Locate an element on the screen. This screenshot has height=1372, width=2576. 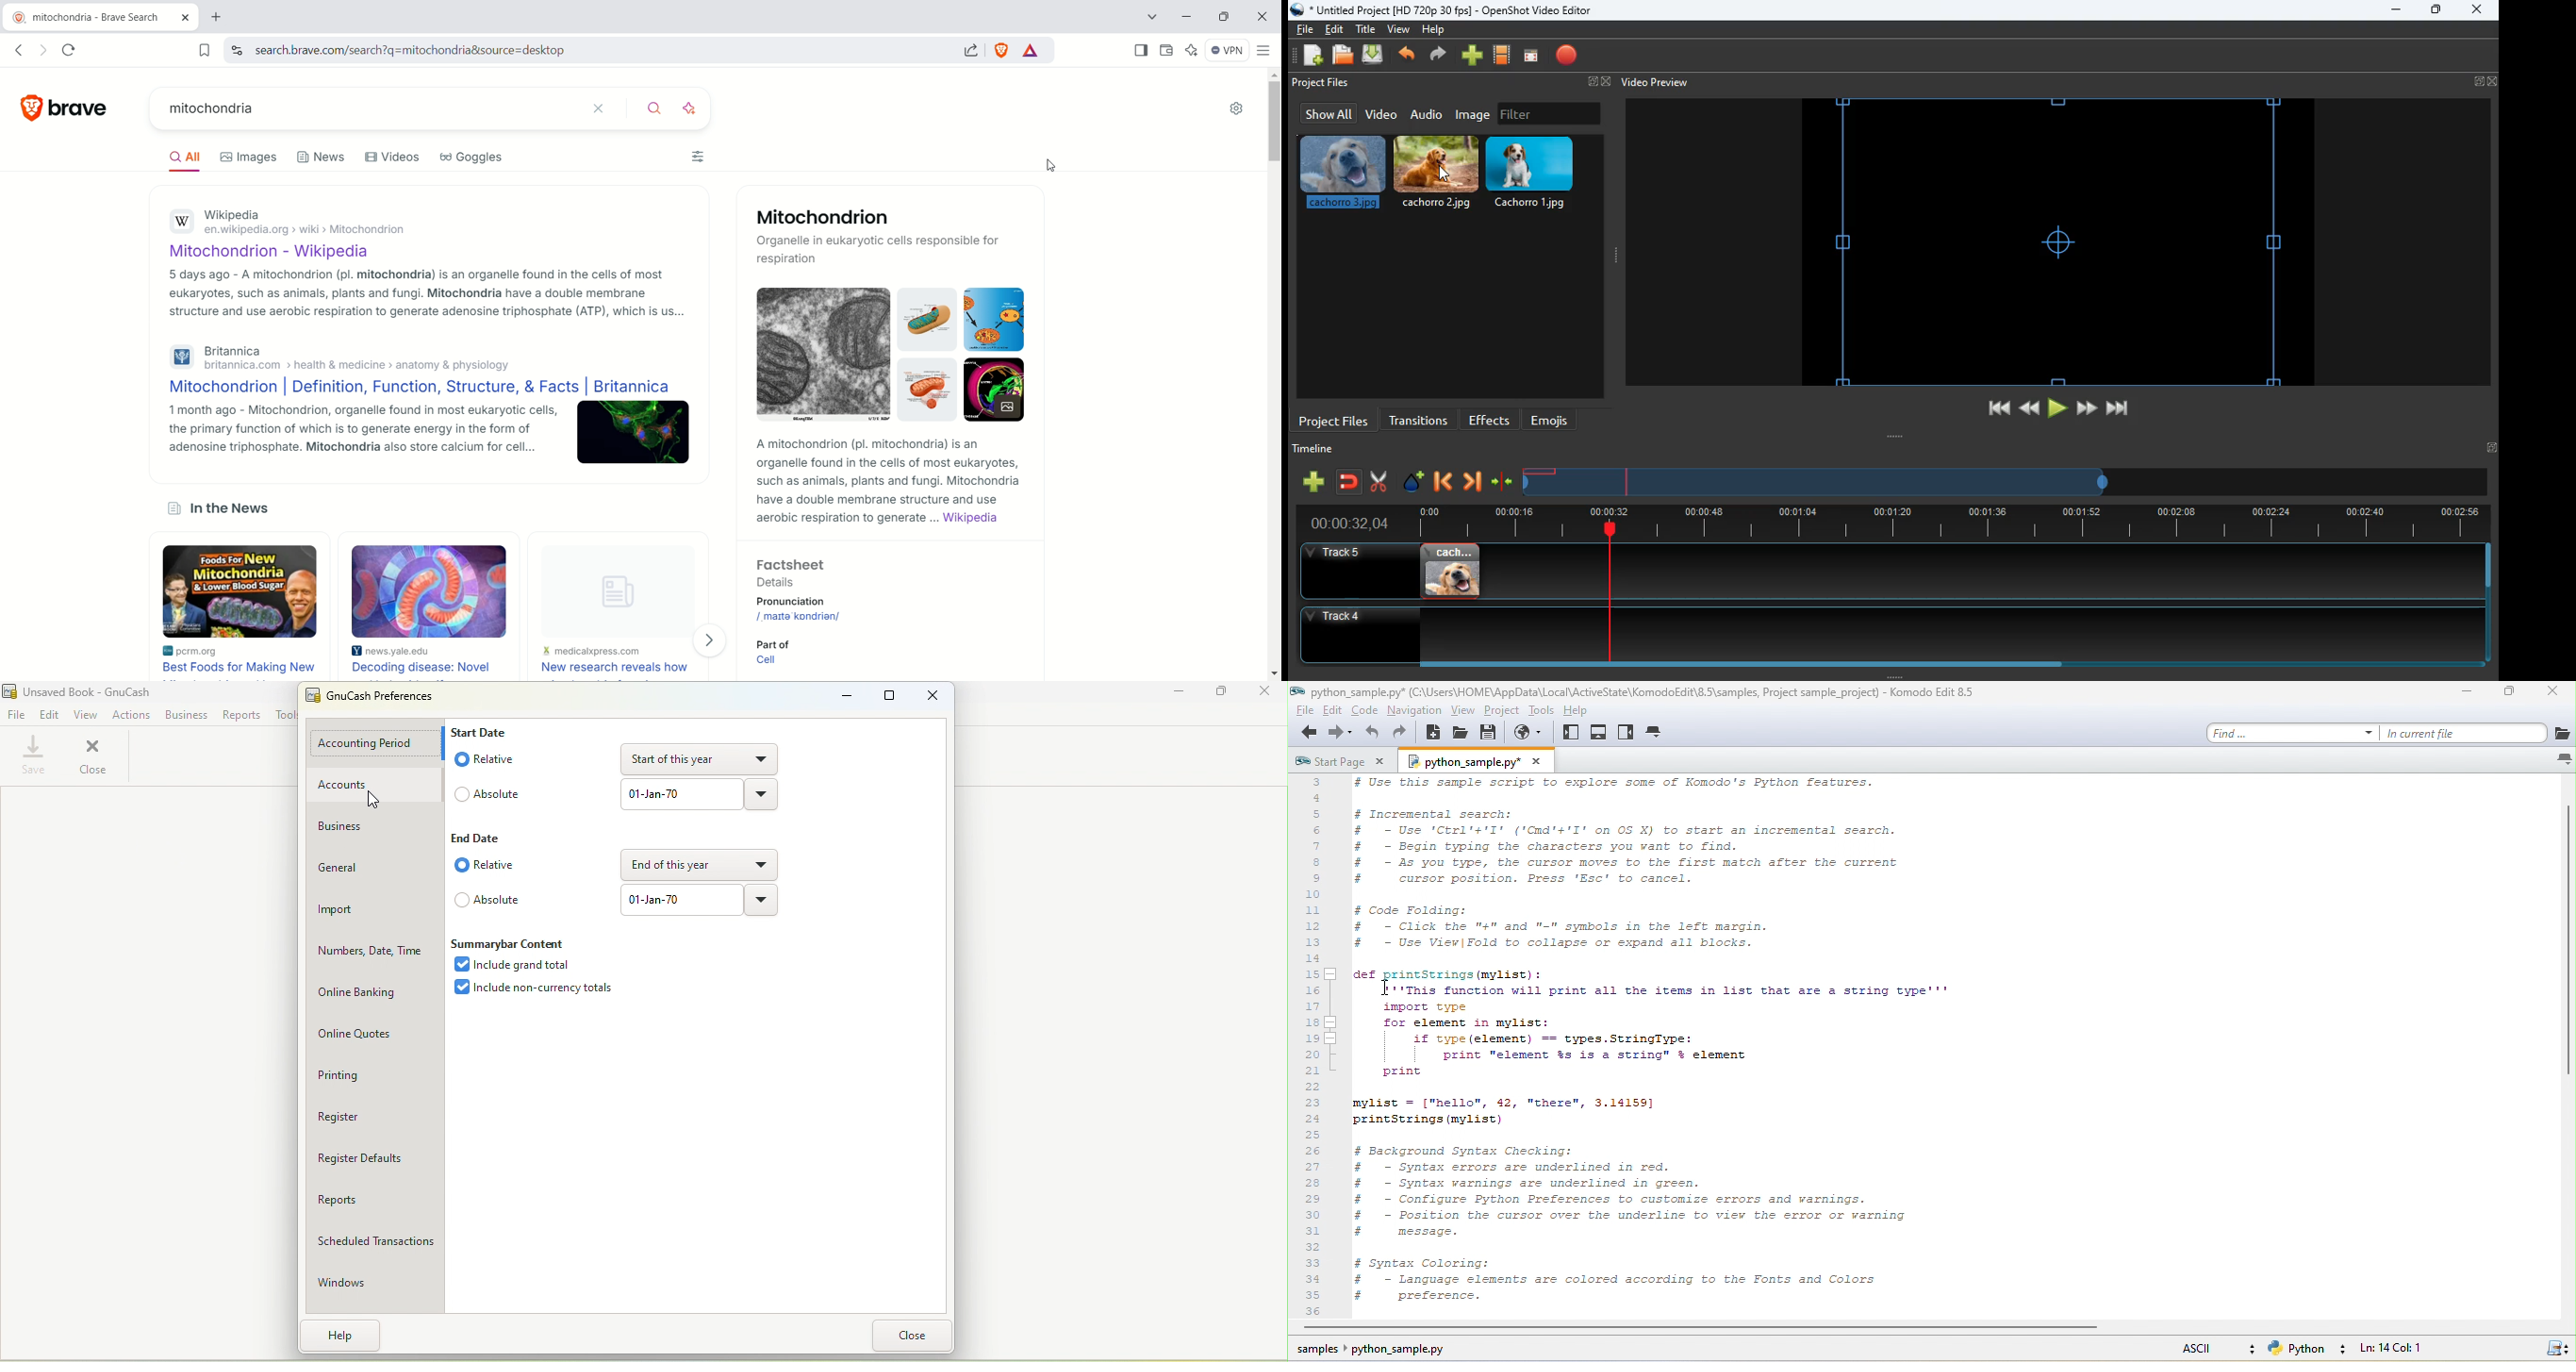
start of this year is located at coordinates (702, 757).